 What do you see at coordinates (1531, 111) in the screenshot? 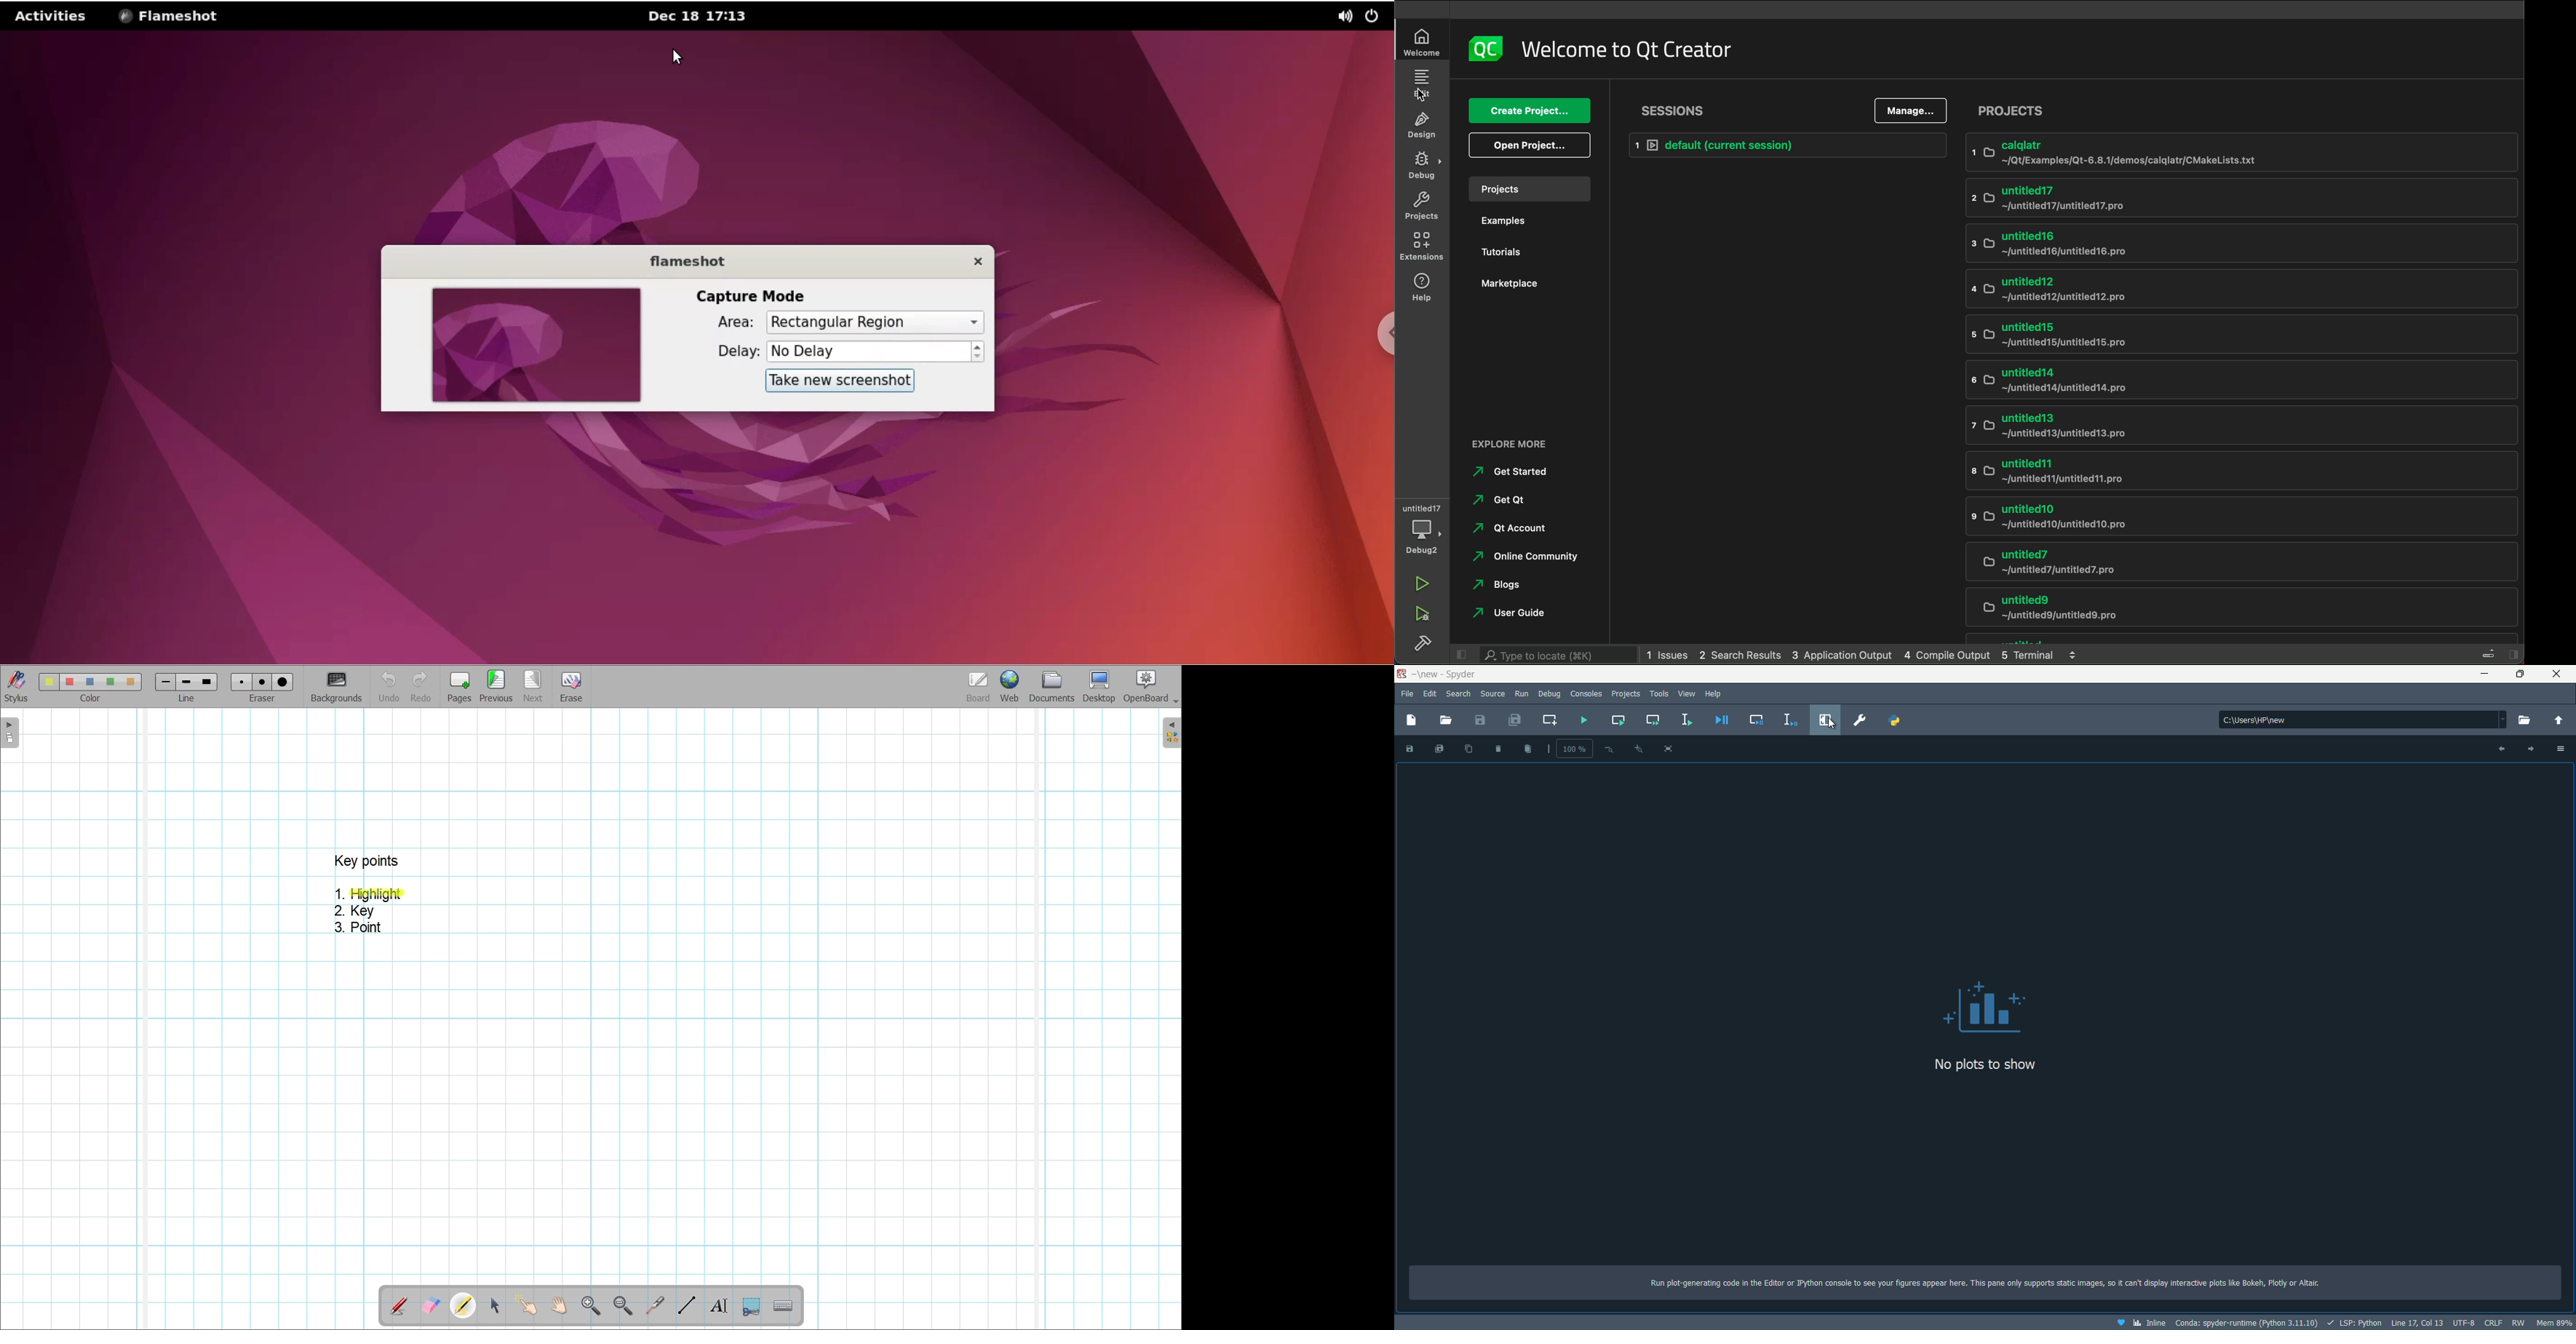
I see `create` at bounding box center [1531, 111].